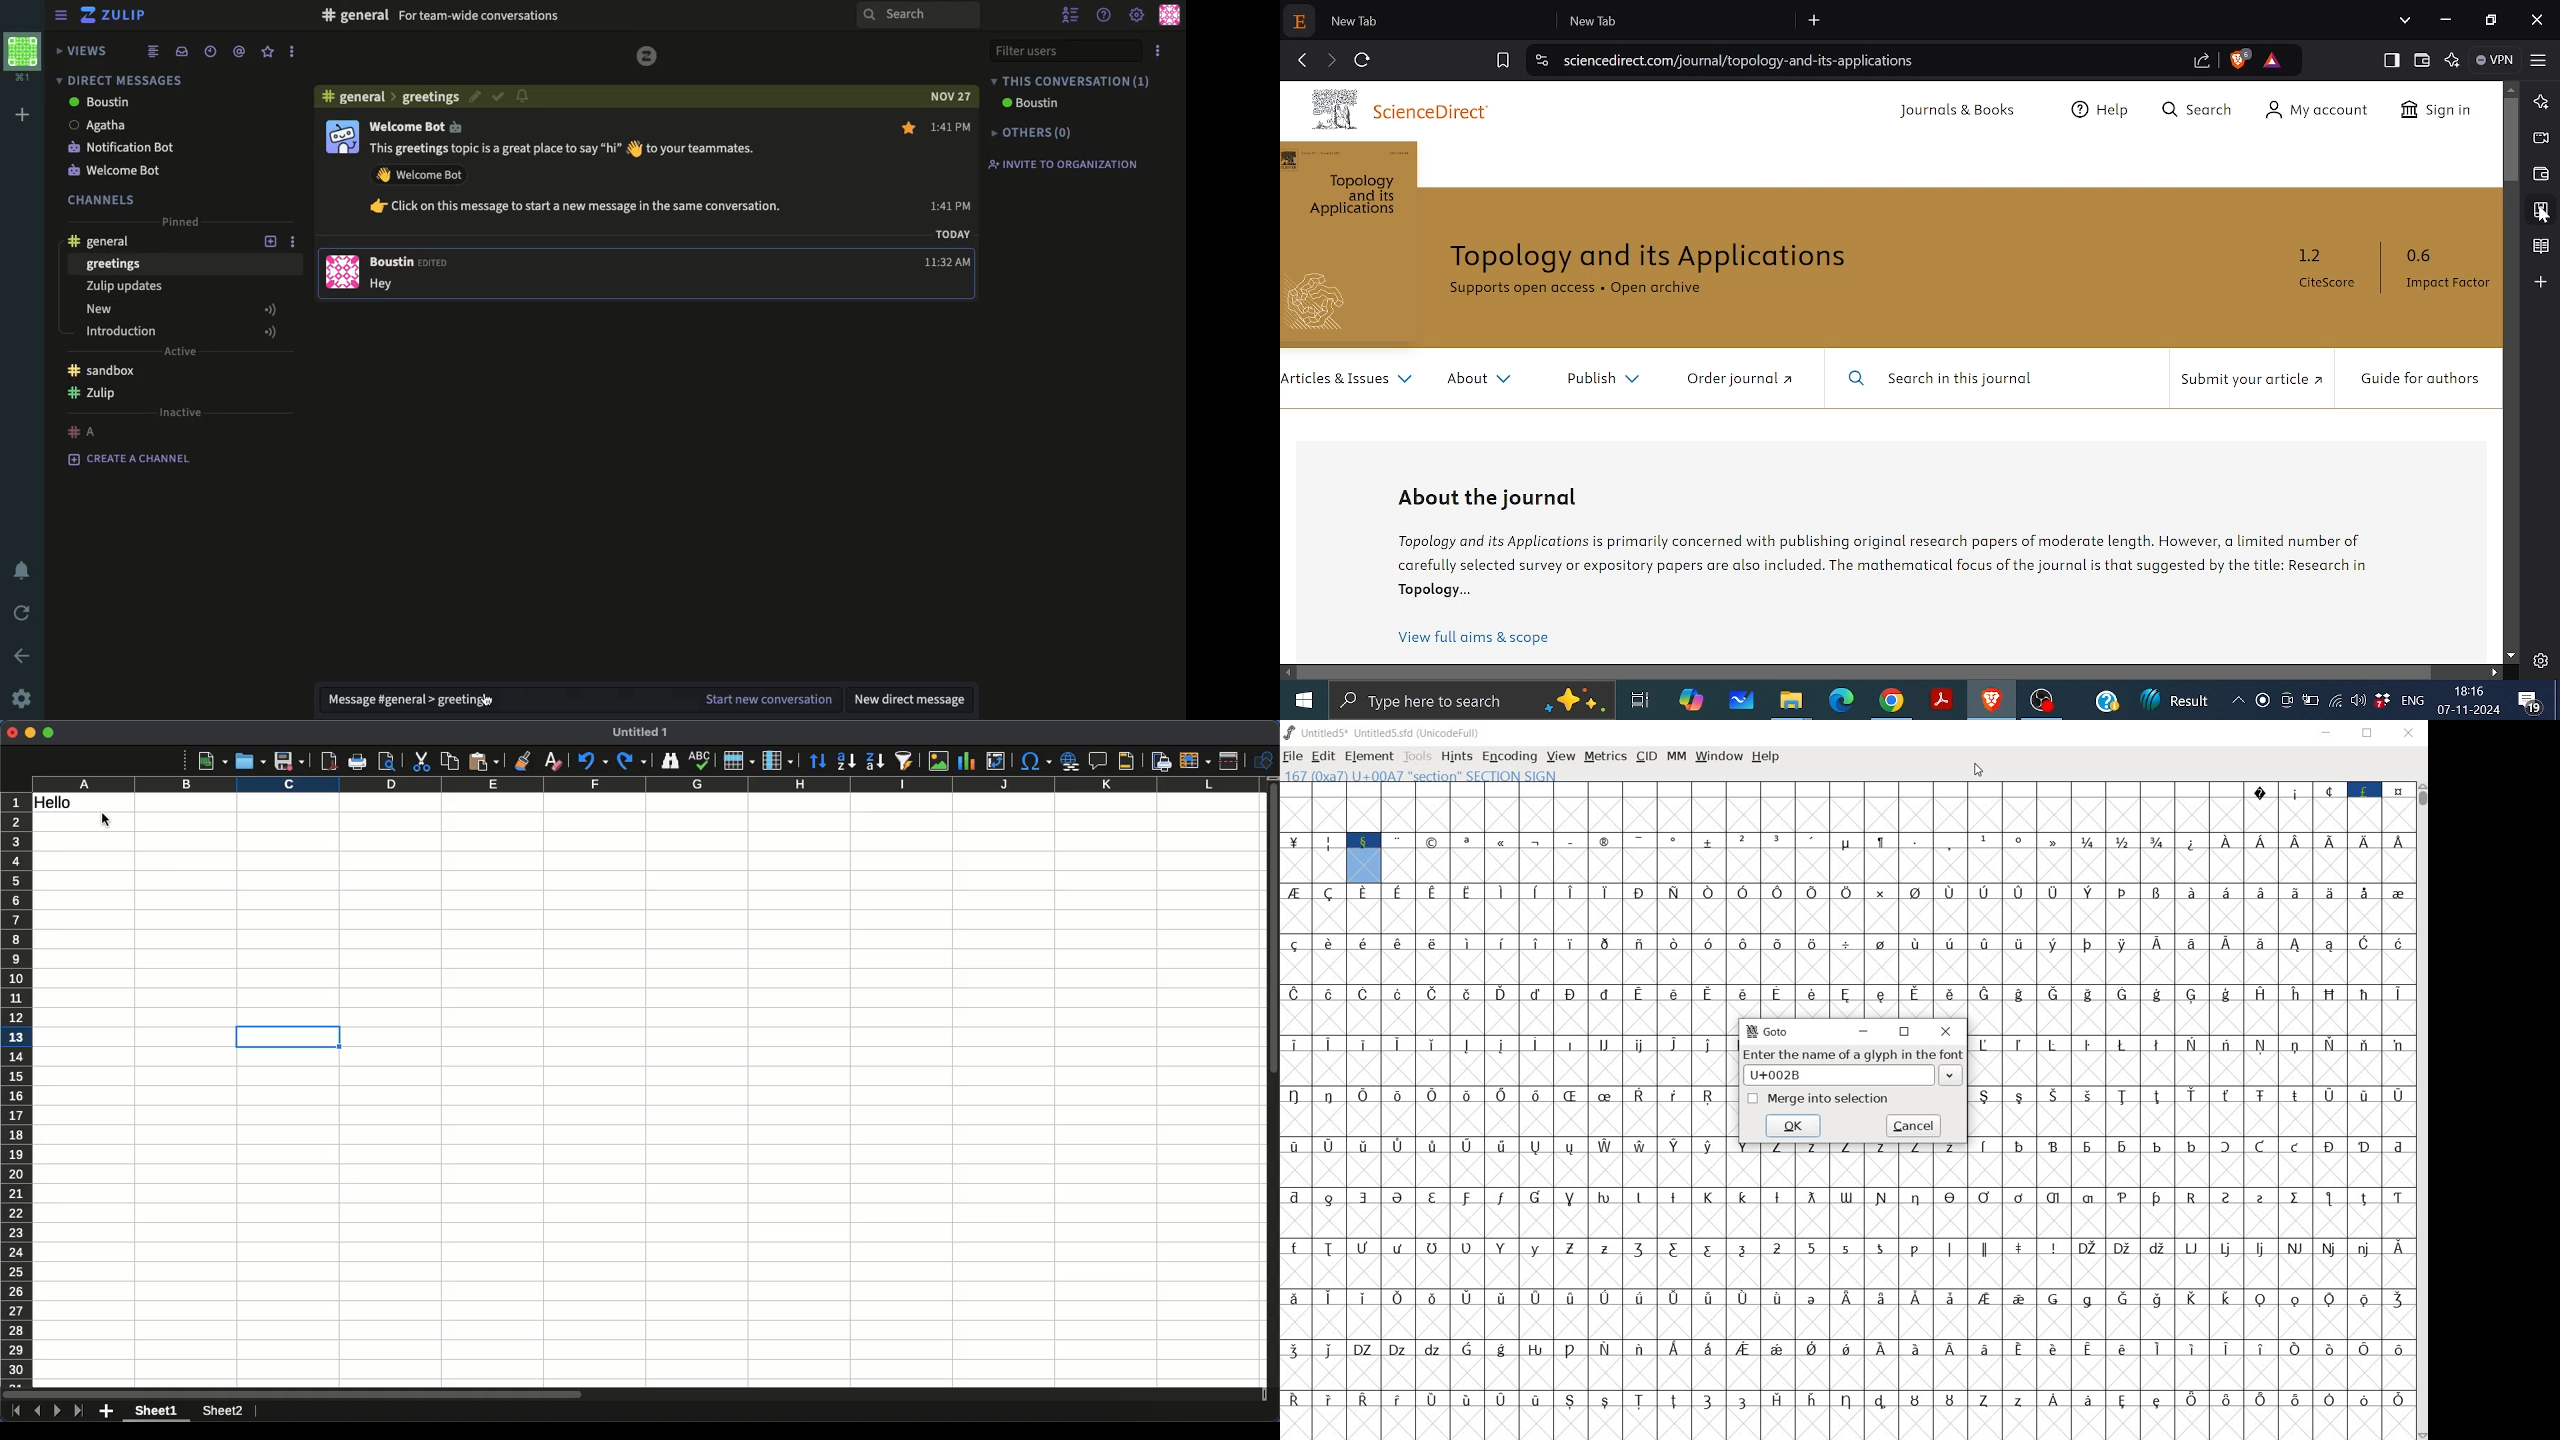  I want to click on Bookmark, so click(2540, 211).